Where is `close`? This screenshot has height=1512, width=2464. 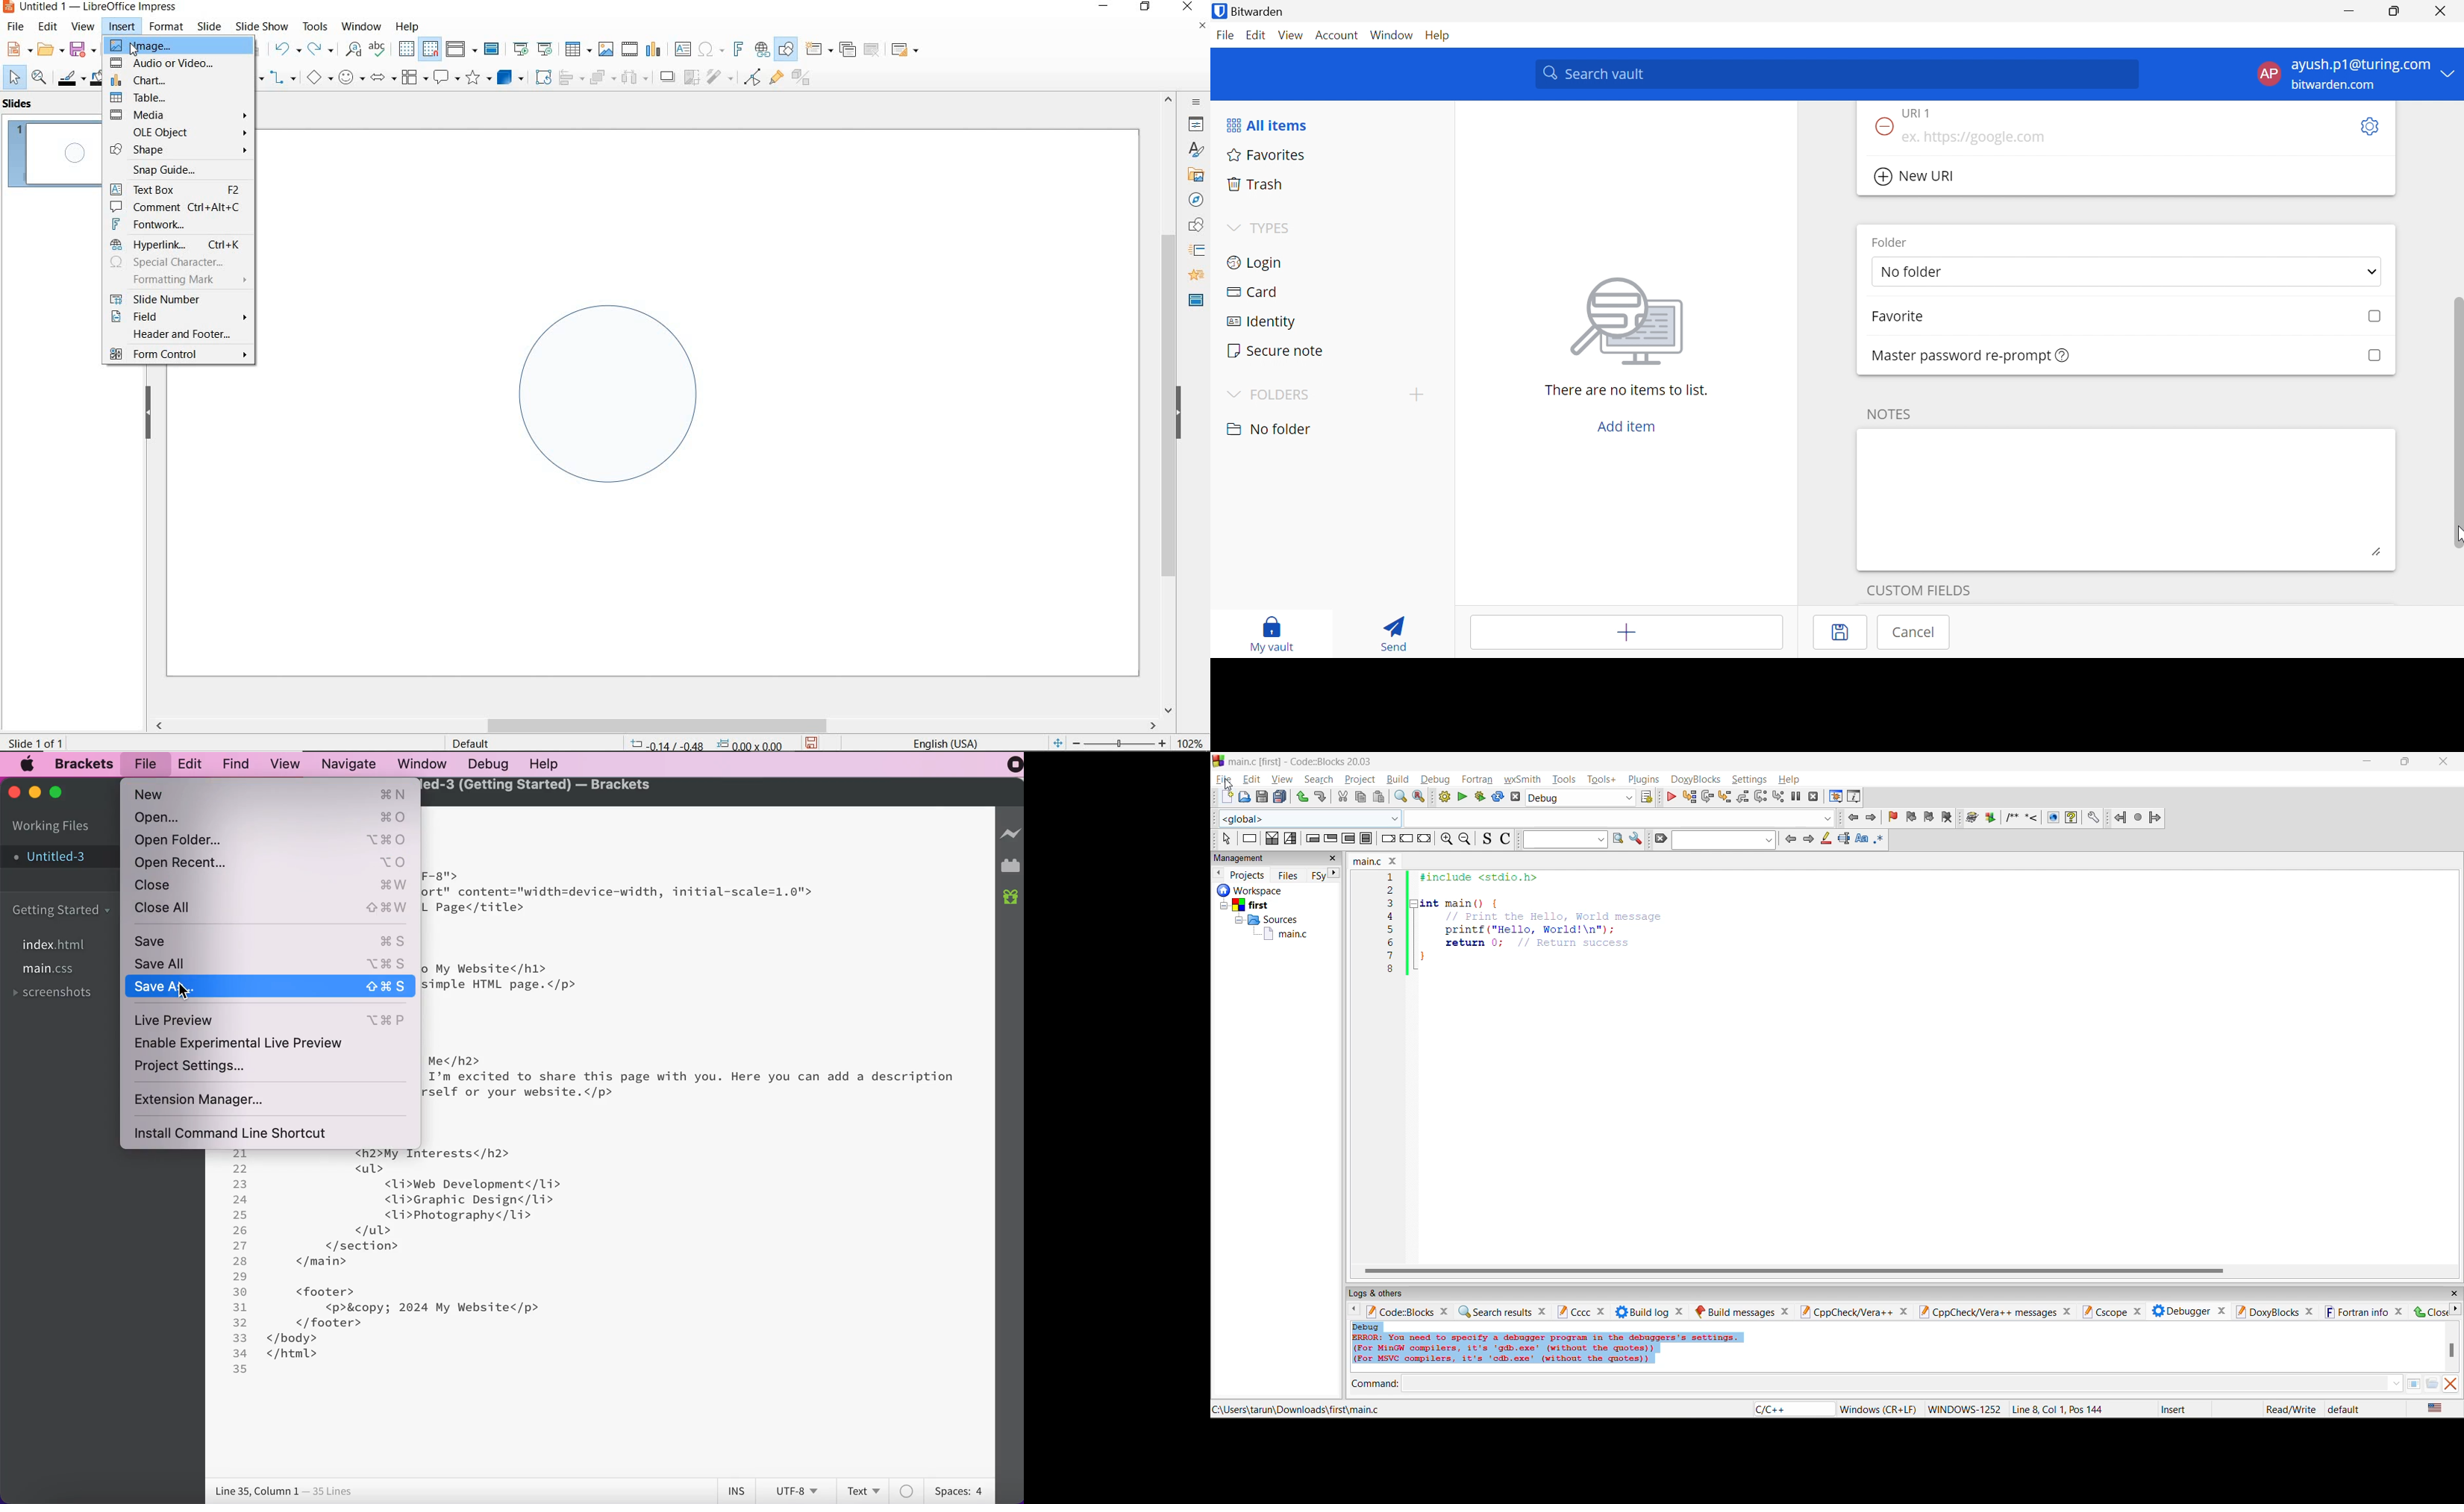 close is located at coordinates (1603, 1312).